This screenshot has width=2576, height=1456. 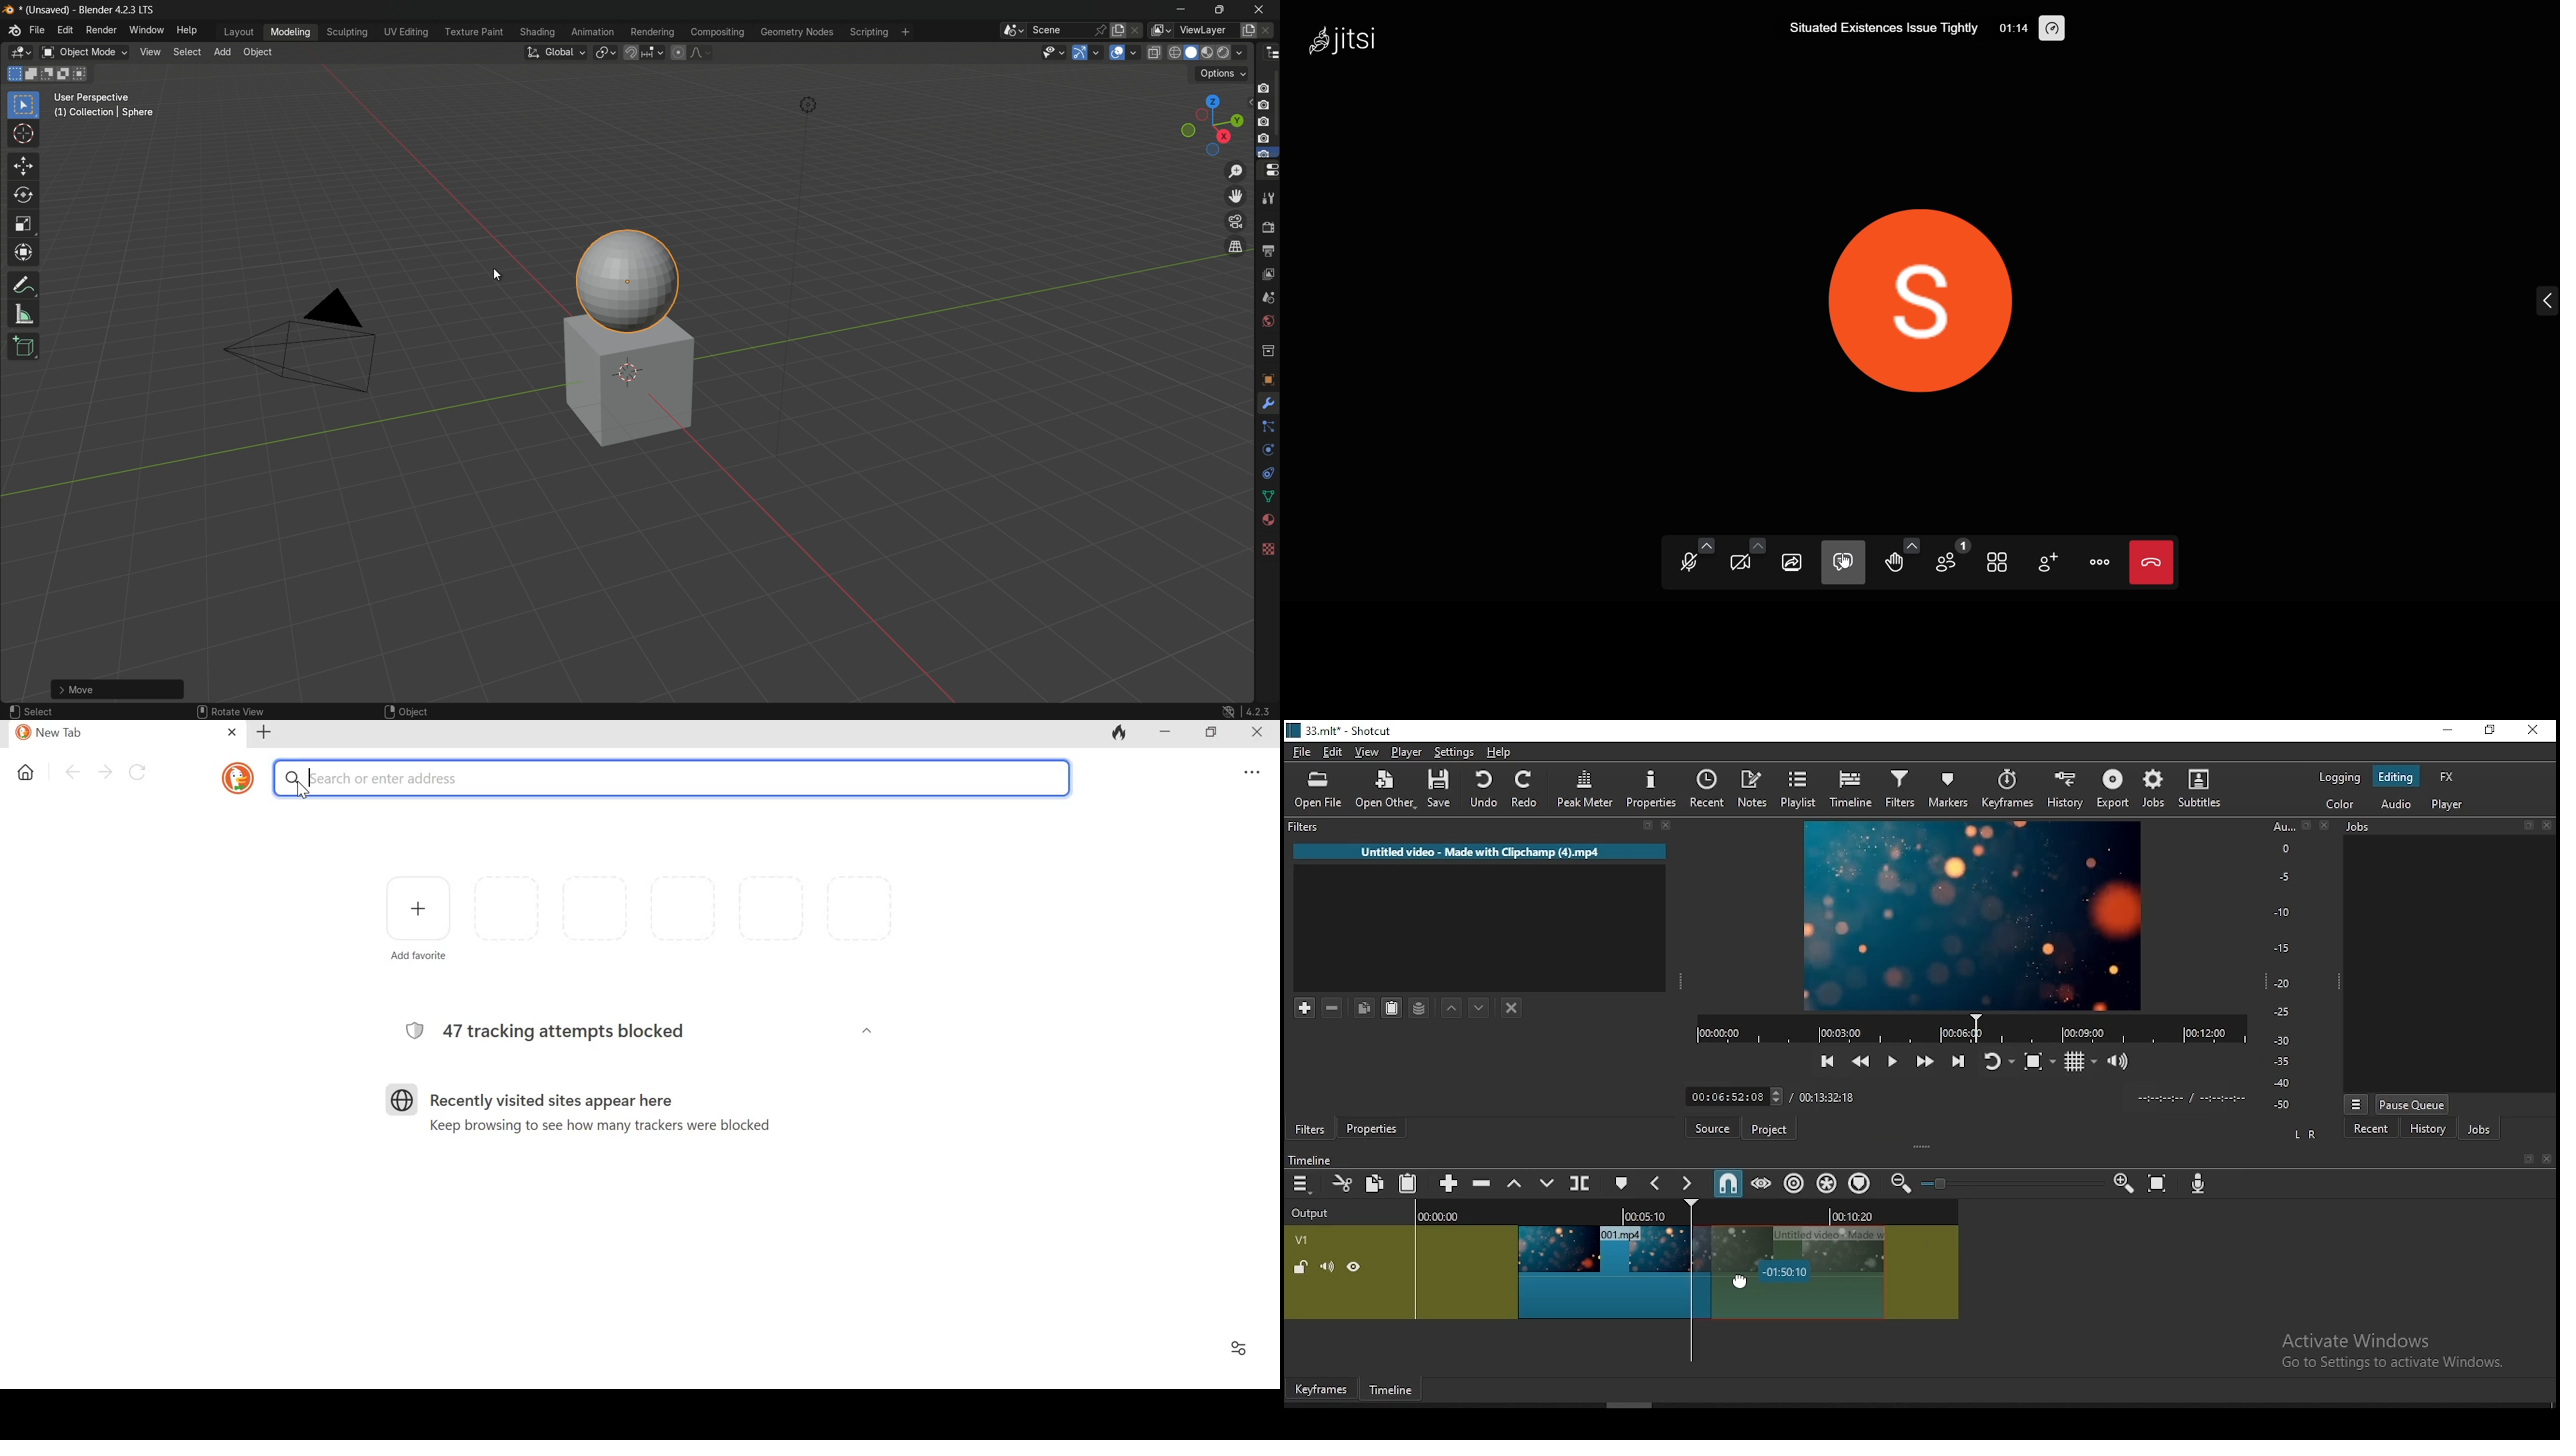 What do you see at coordinates (2085, 1060) in the screenshot?
I see `toggle grid display on player` at bounding box center [2085, 1060].